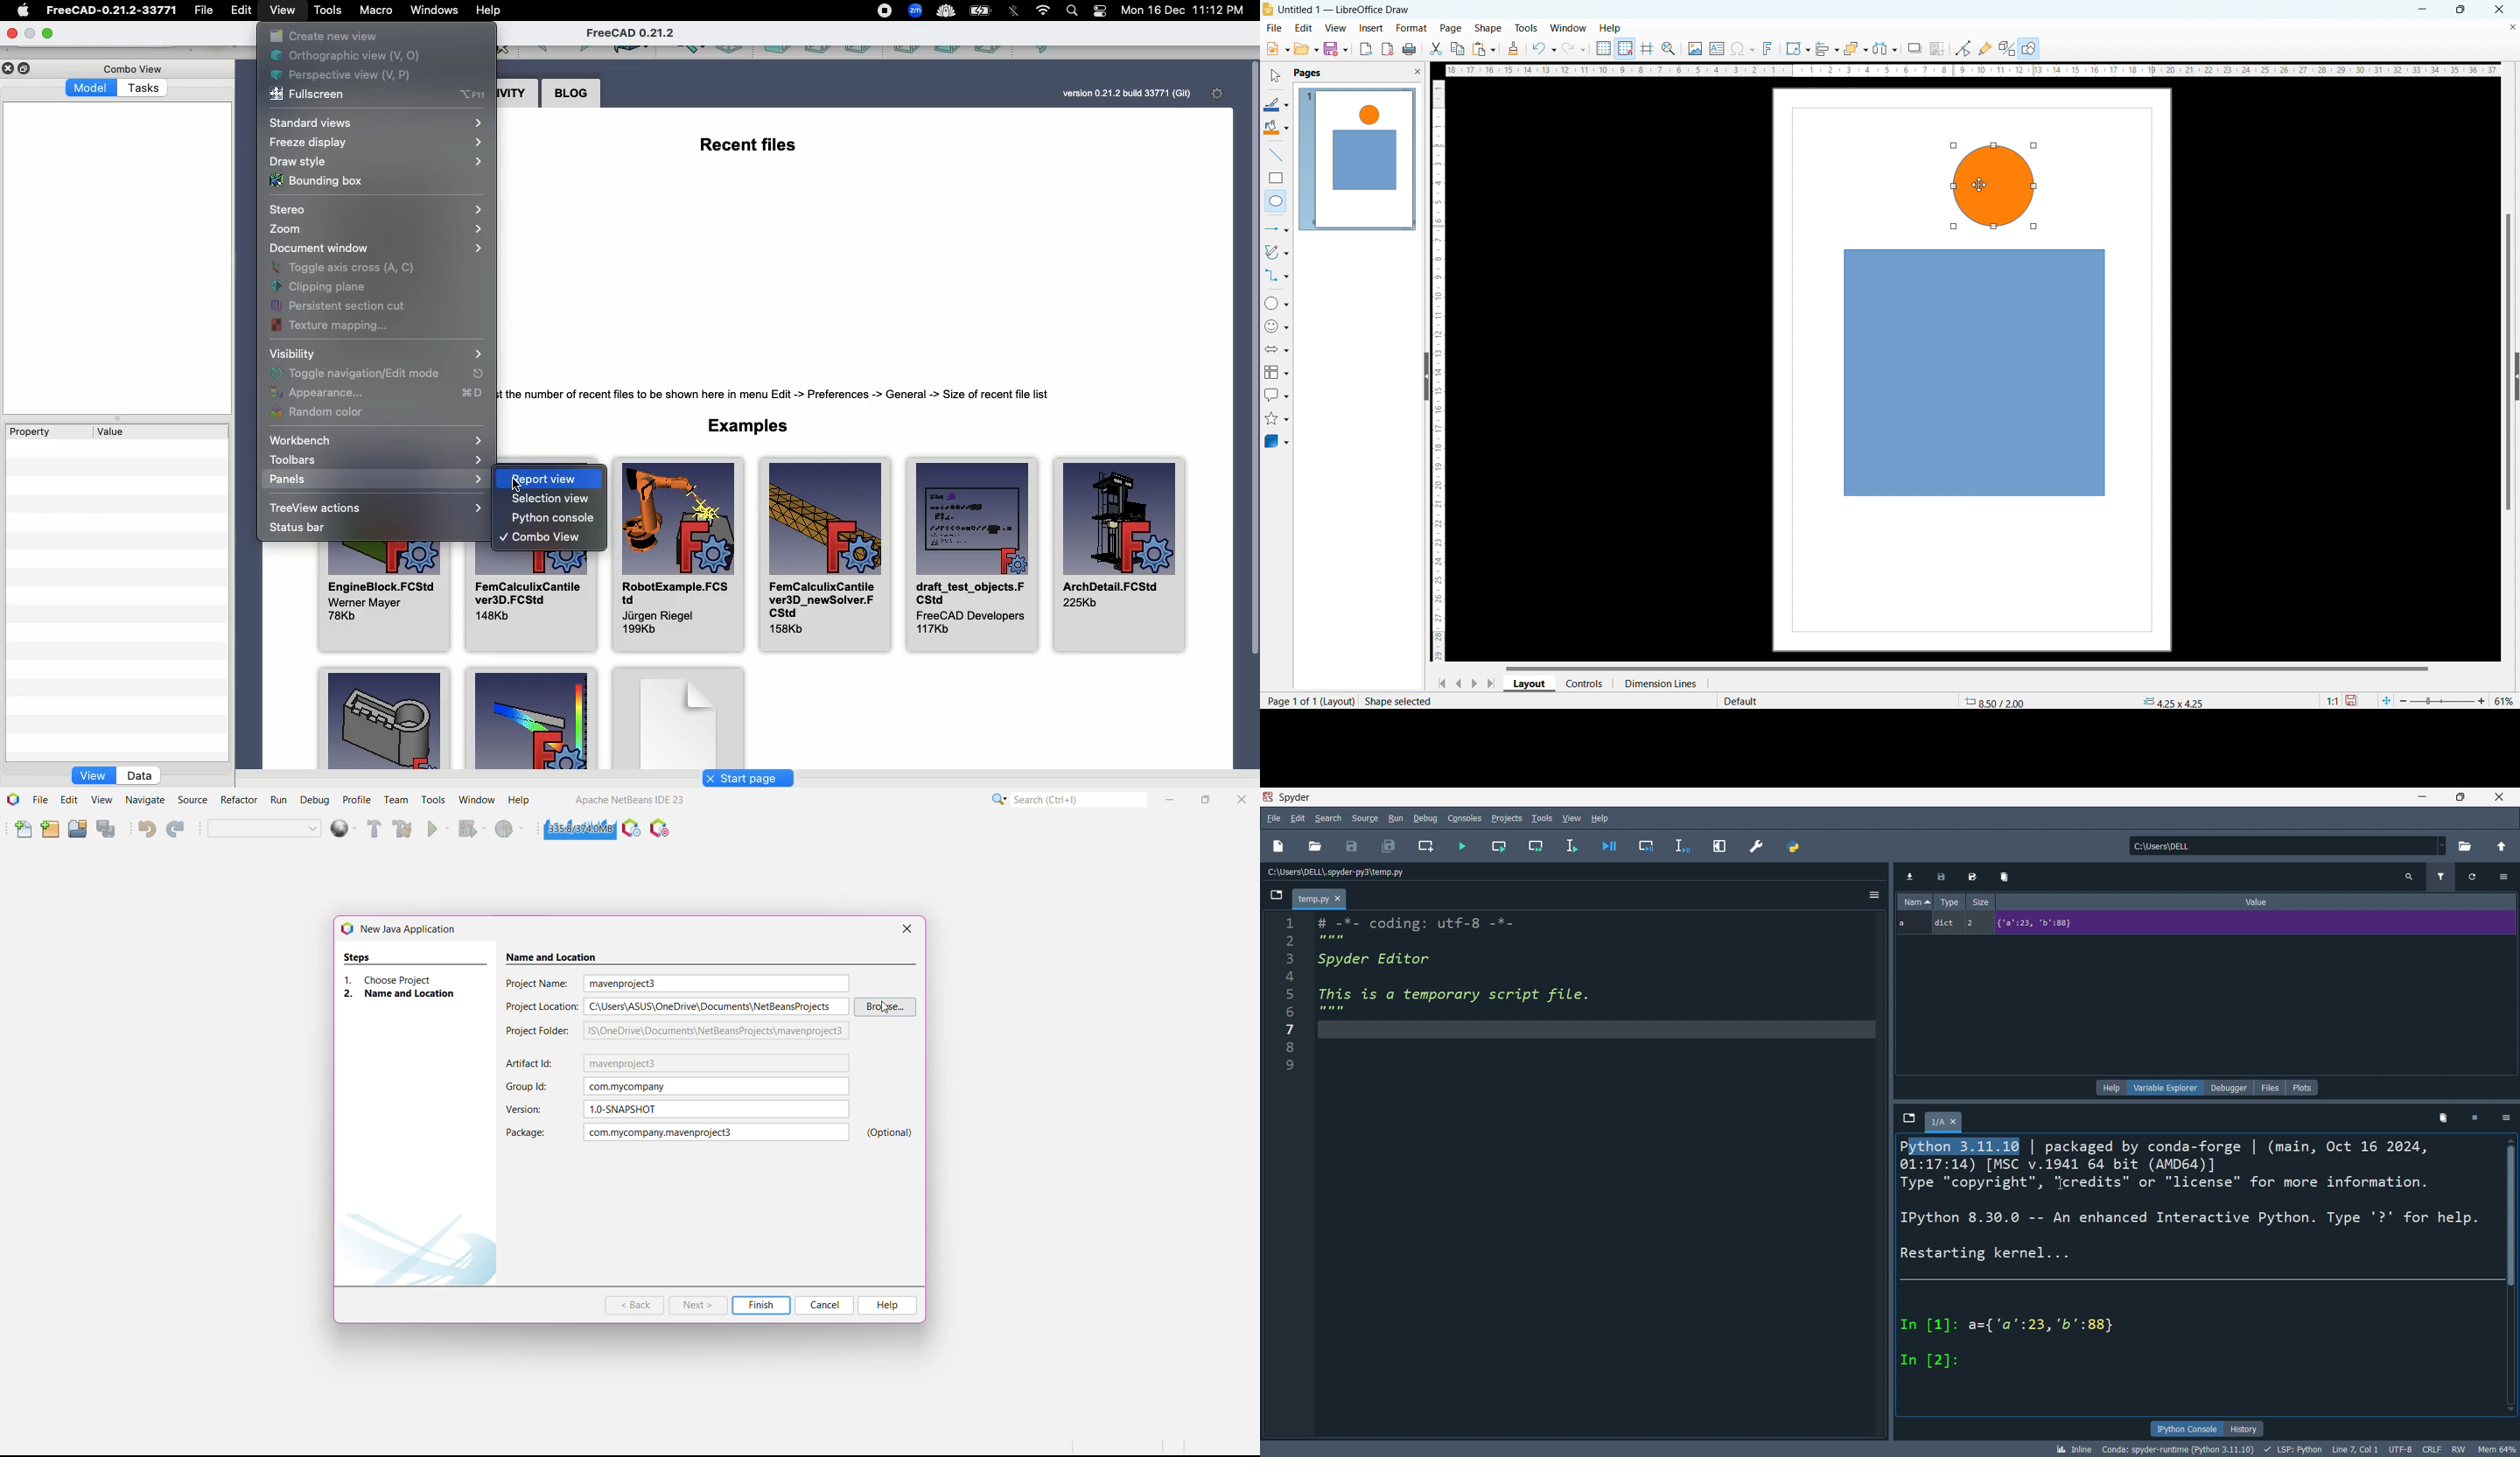 This screenshot has height=1484, width=2520. I want to click on cursor, so click(514, 482).